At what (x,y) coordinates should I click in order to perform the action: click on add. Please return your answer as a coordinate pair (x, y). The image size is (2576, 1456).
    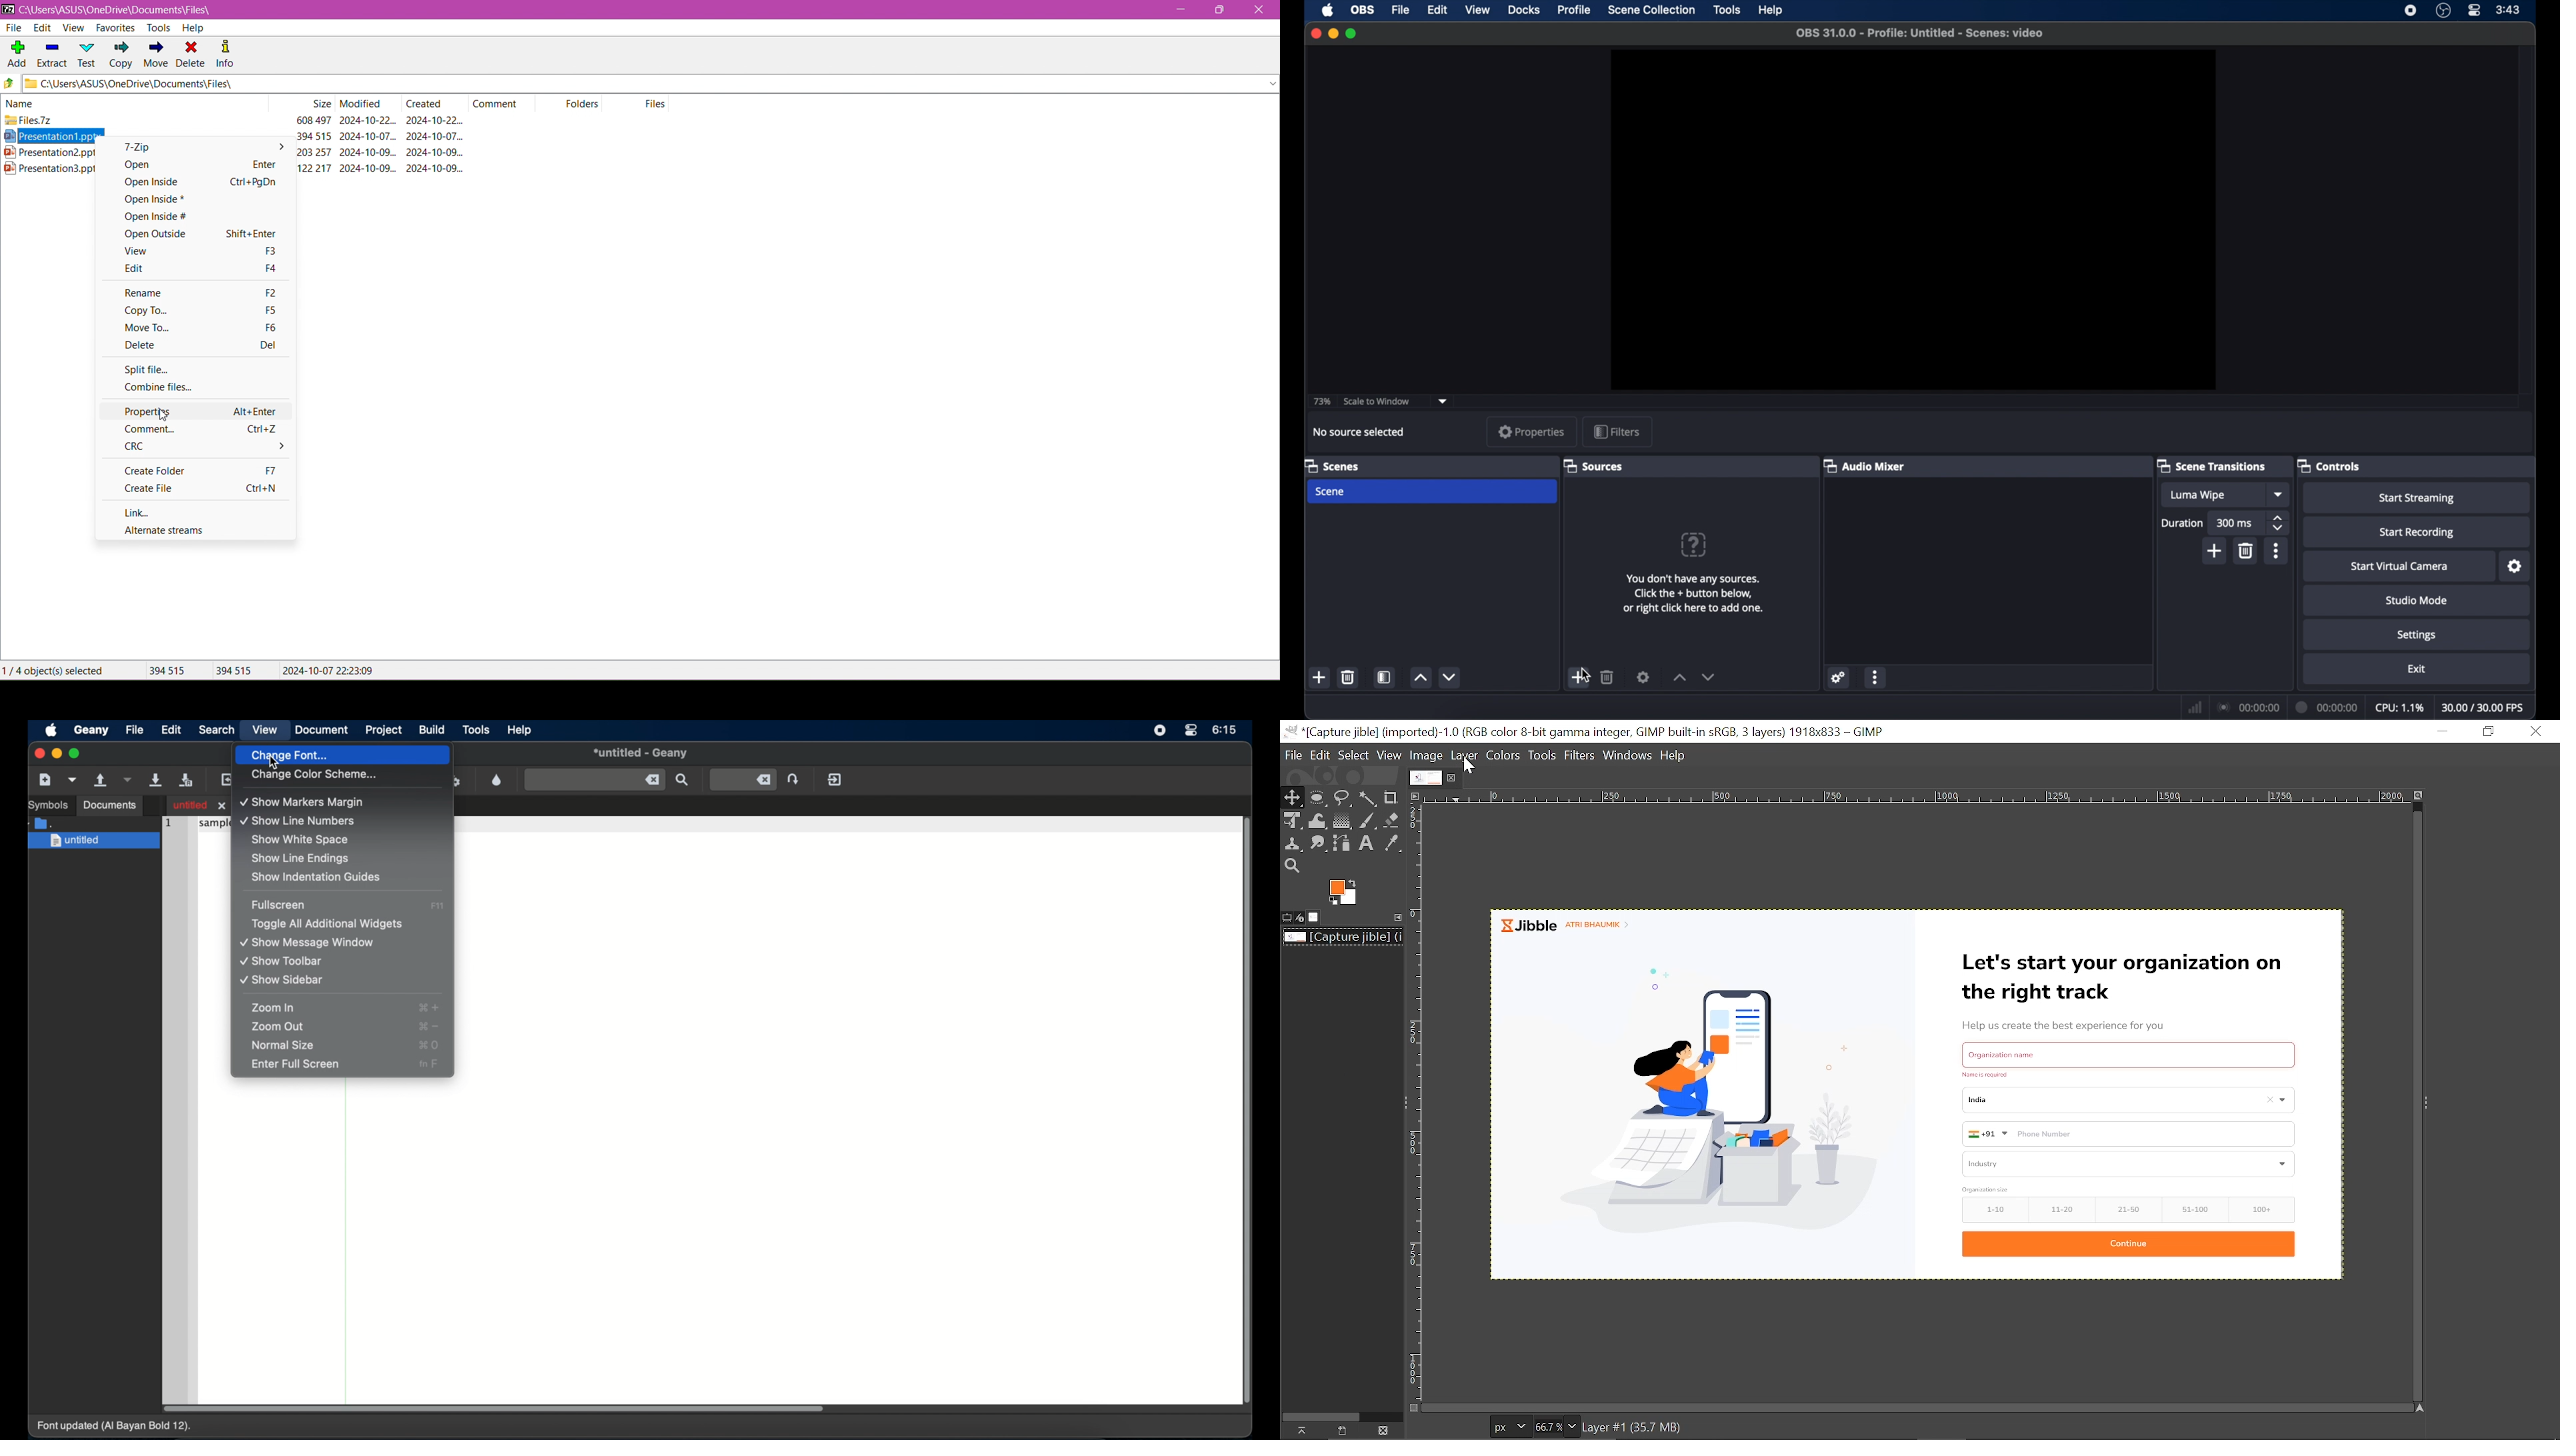
    Looking at the image, I should click on (1577, 677).